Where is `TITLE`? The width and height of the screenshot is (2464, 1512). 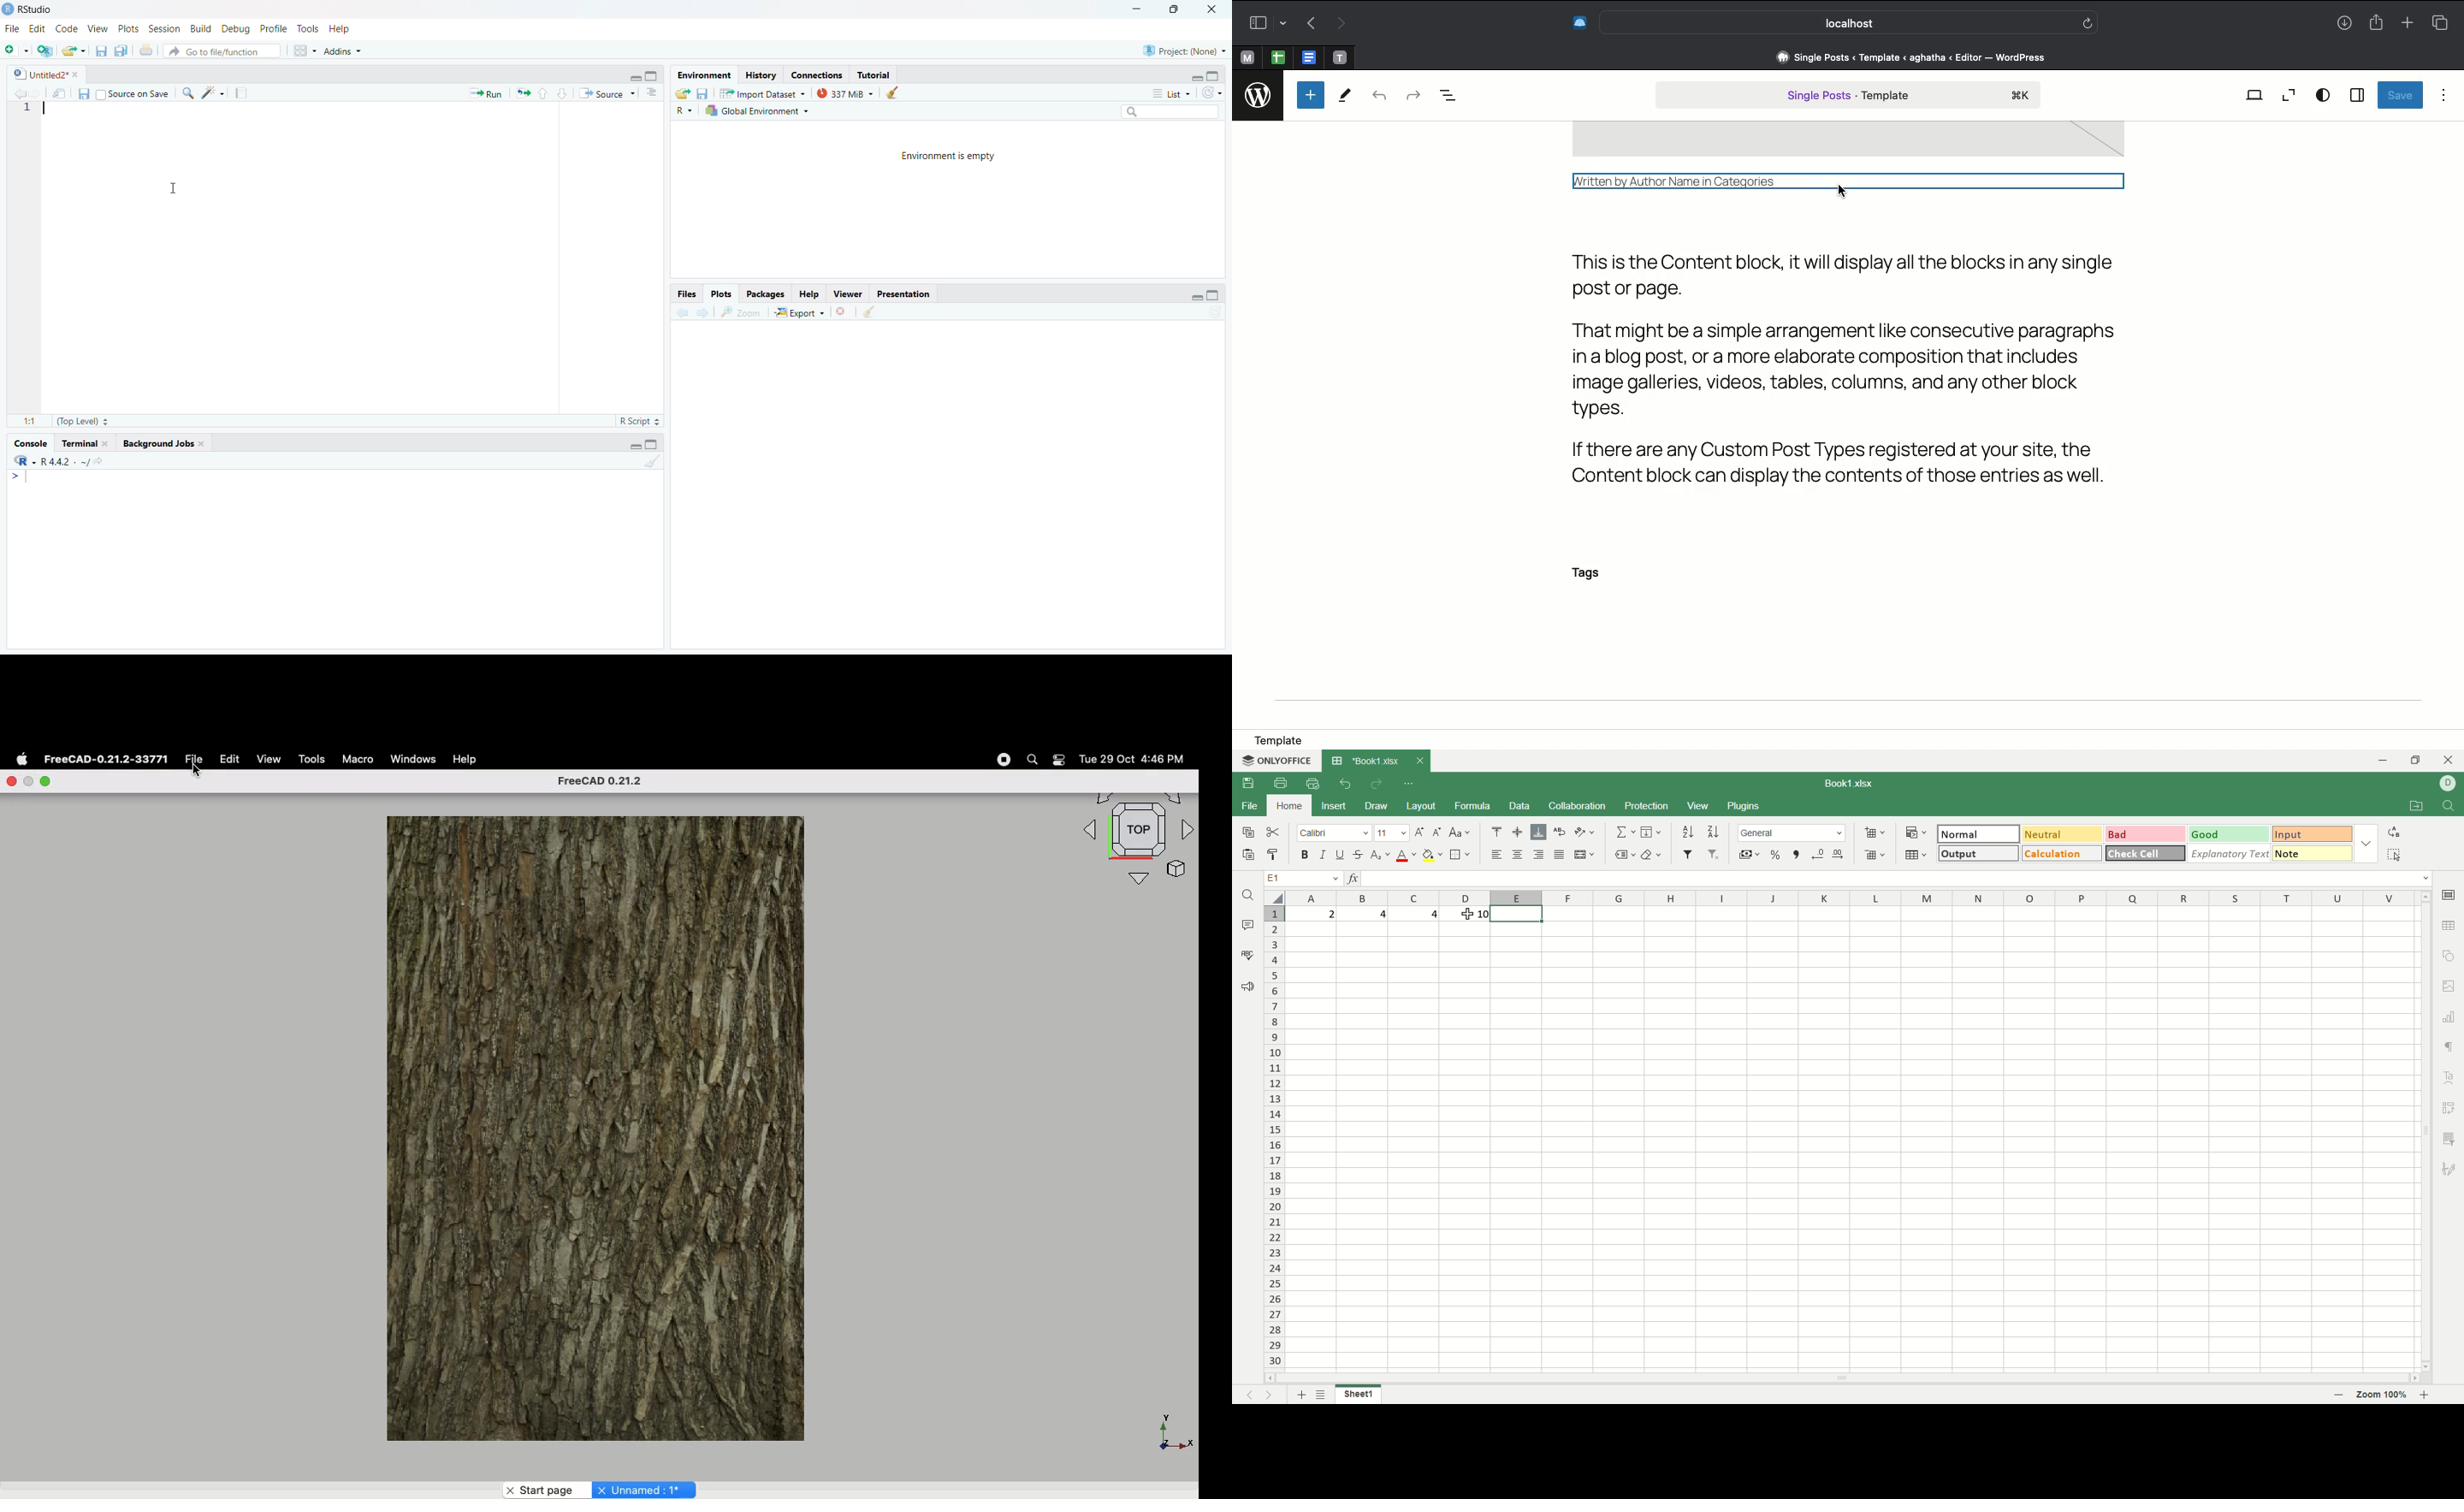
TITLE is located at coordinates (1851, 782).